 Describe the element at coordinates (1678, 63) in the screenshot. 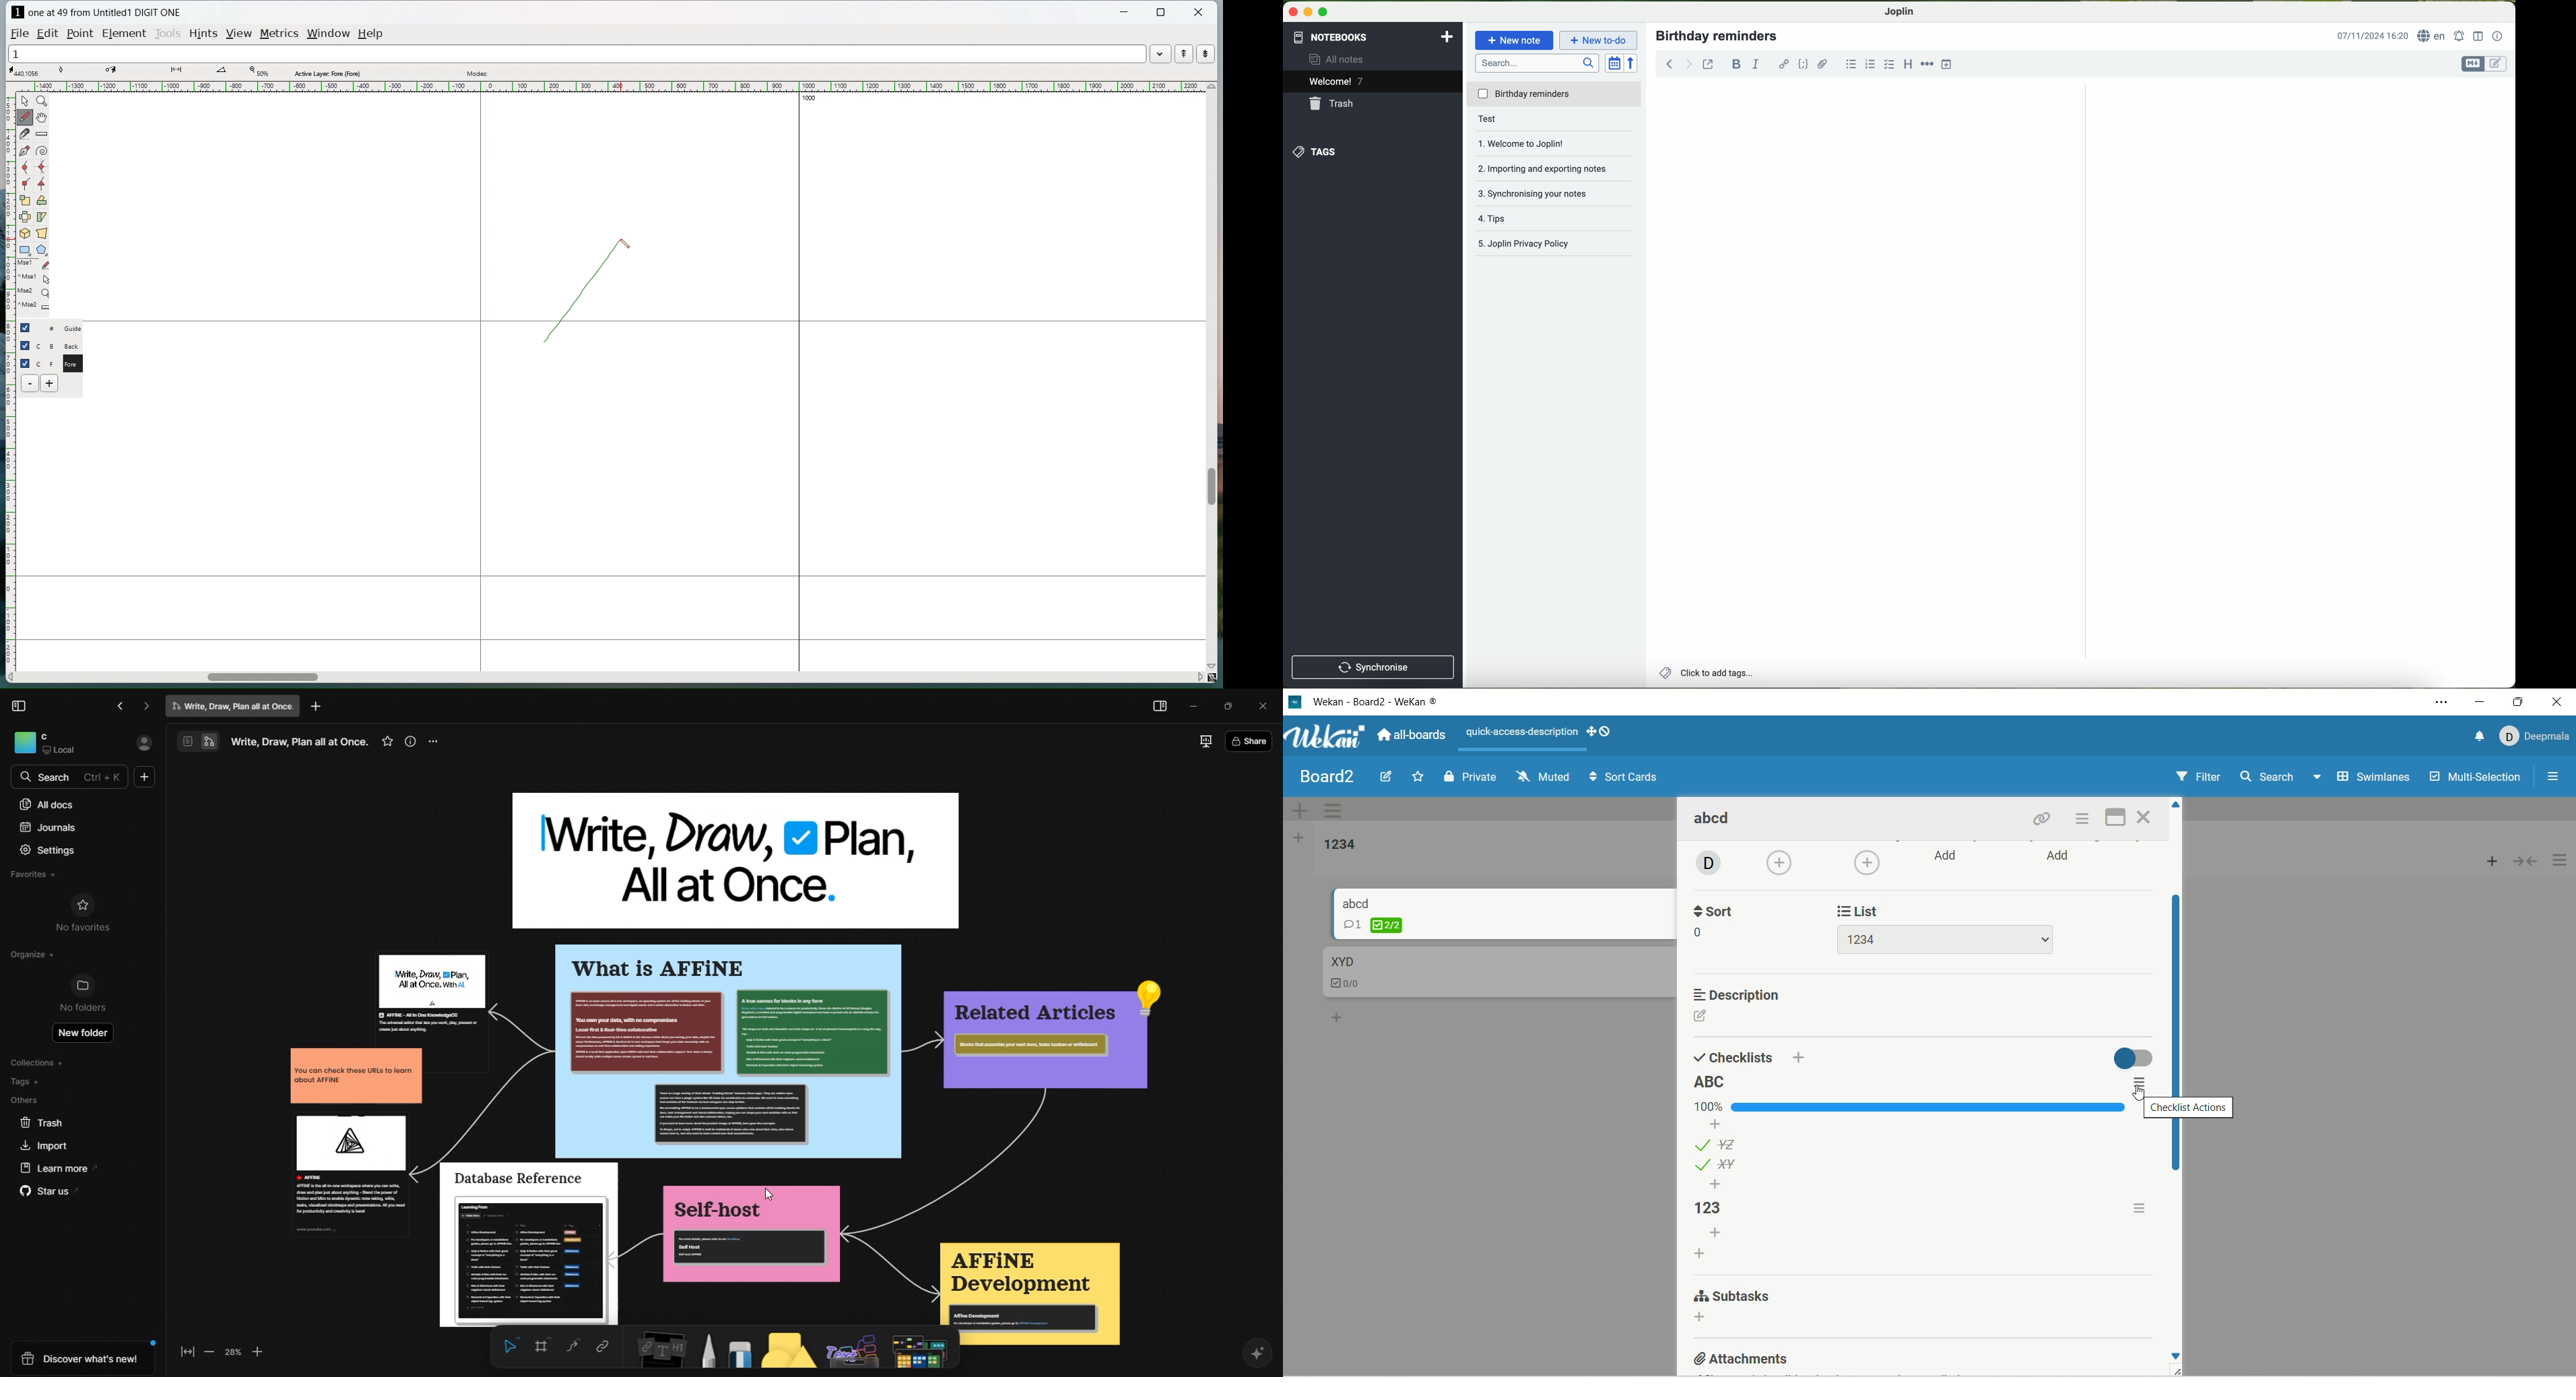

I see `back arrow` at that location.